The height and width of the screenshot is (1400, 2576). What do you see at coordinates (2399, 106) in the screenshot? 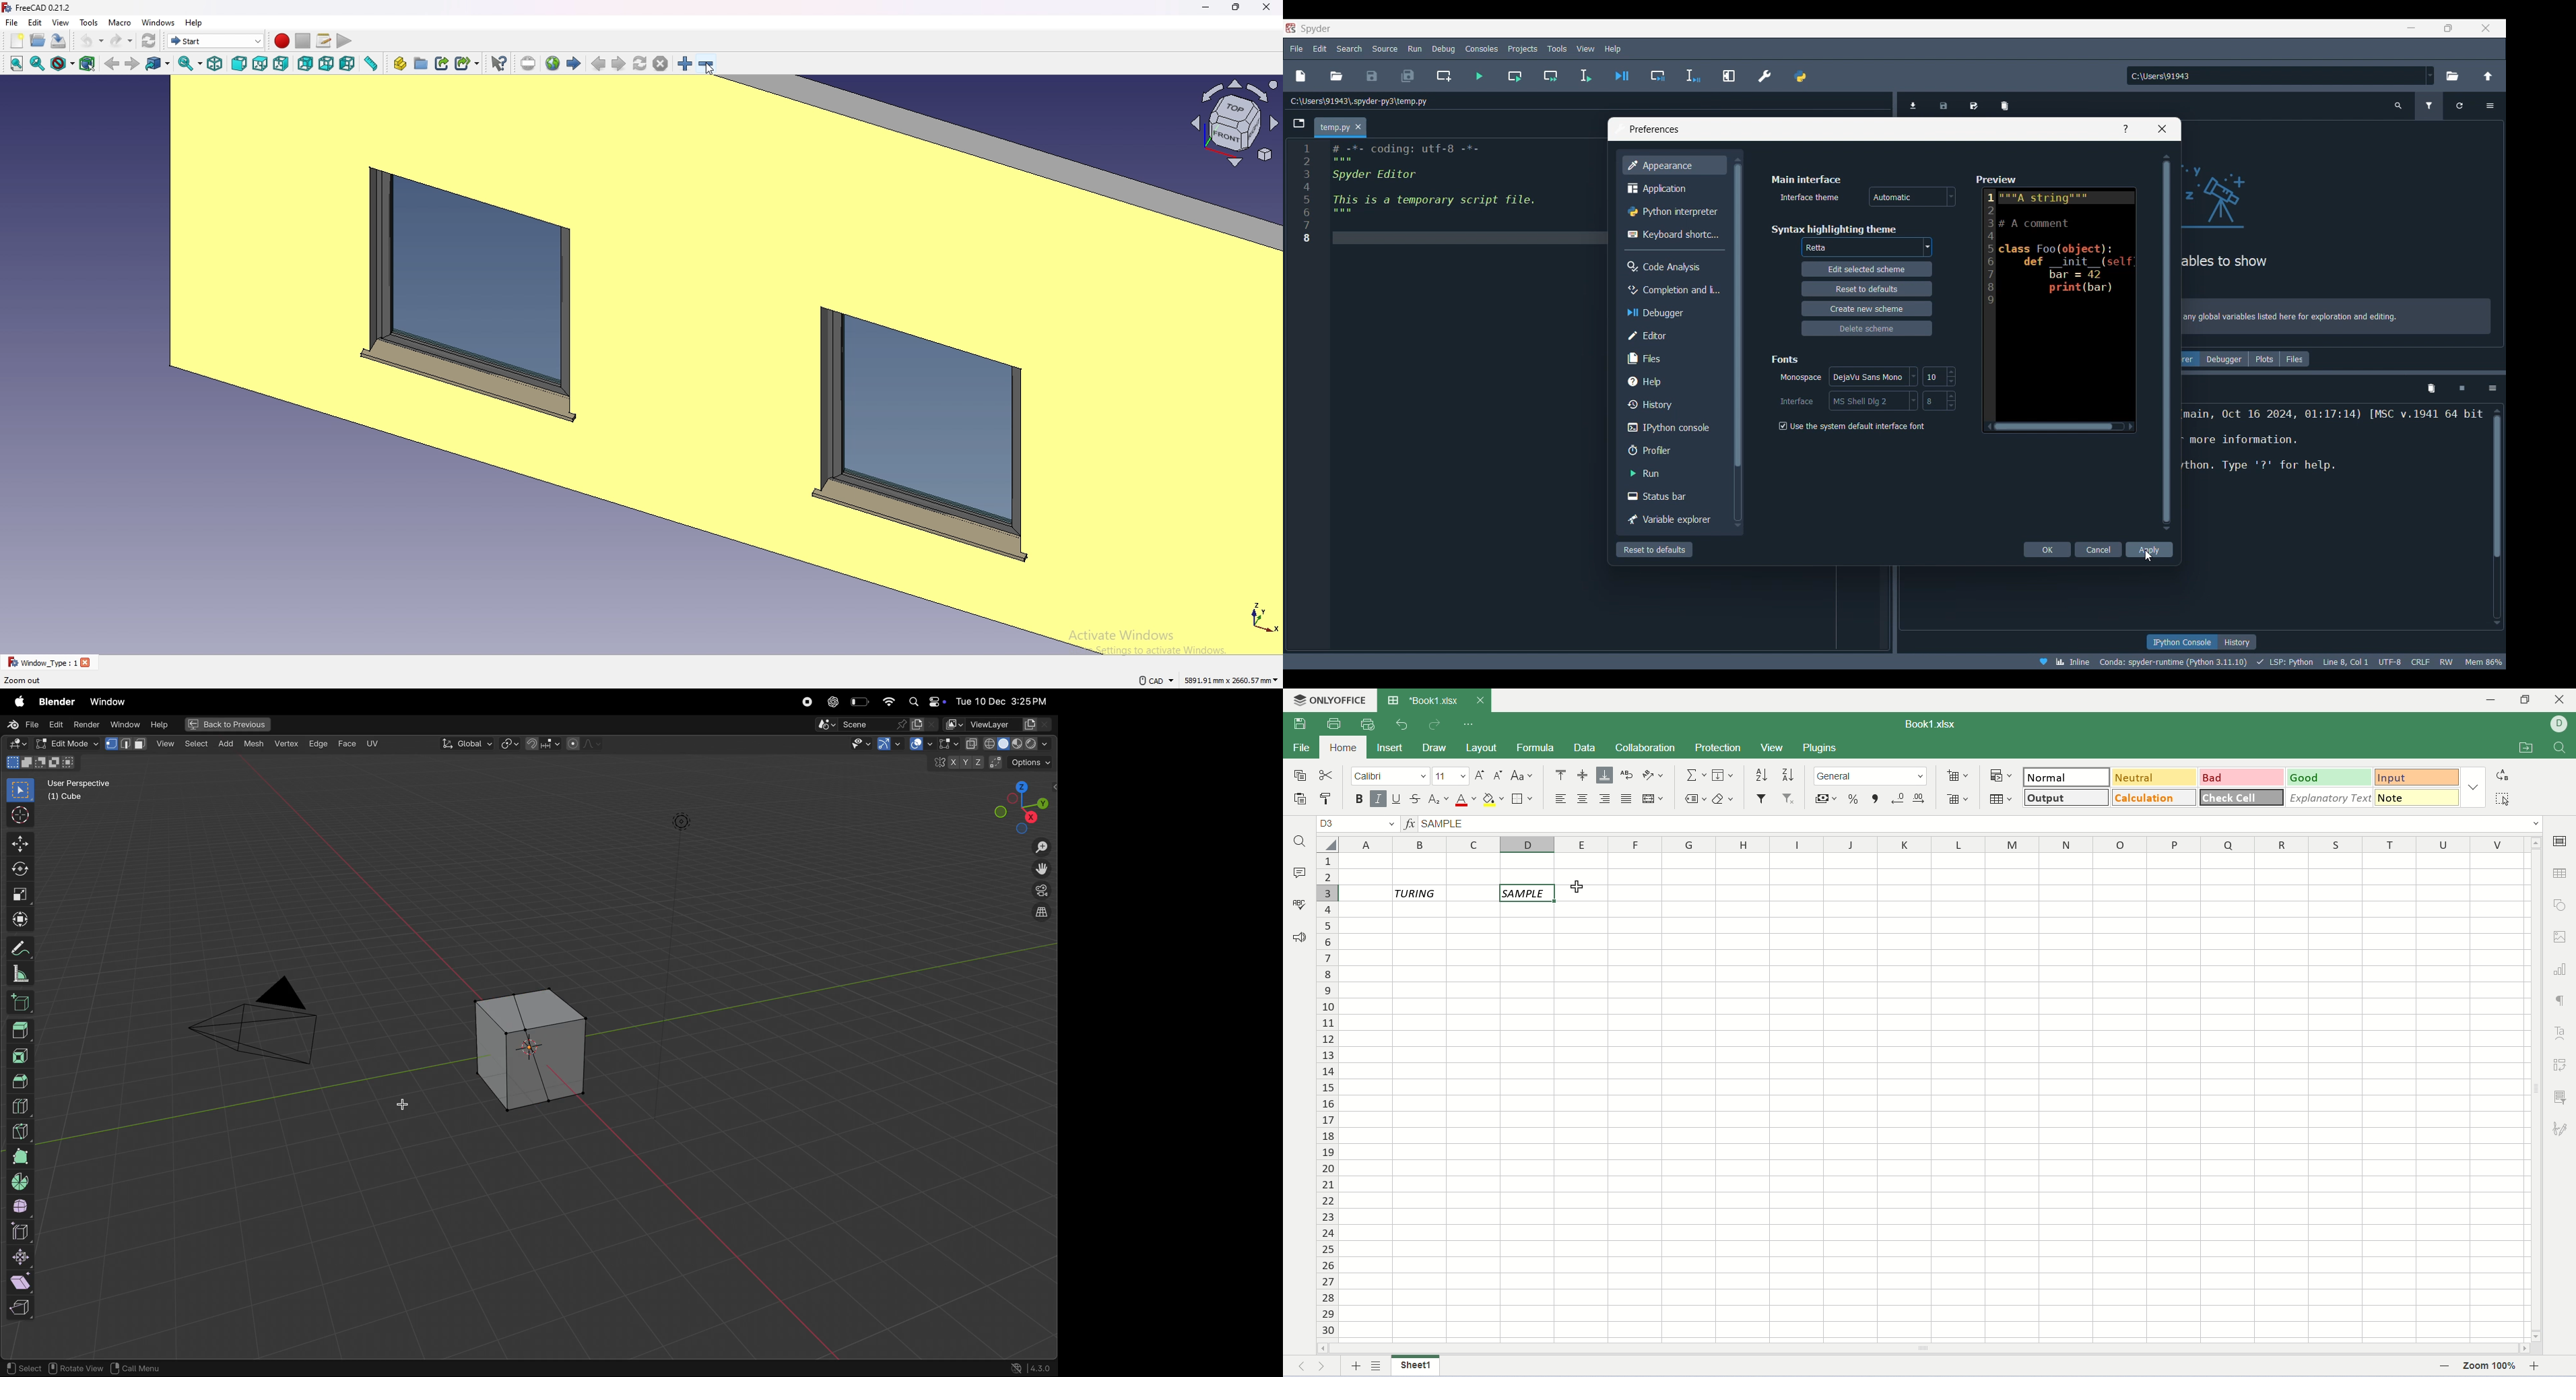
I see `Search variable names and types` at bounding box center [2399, 106].